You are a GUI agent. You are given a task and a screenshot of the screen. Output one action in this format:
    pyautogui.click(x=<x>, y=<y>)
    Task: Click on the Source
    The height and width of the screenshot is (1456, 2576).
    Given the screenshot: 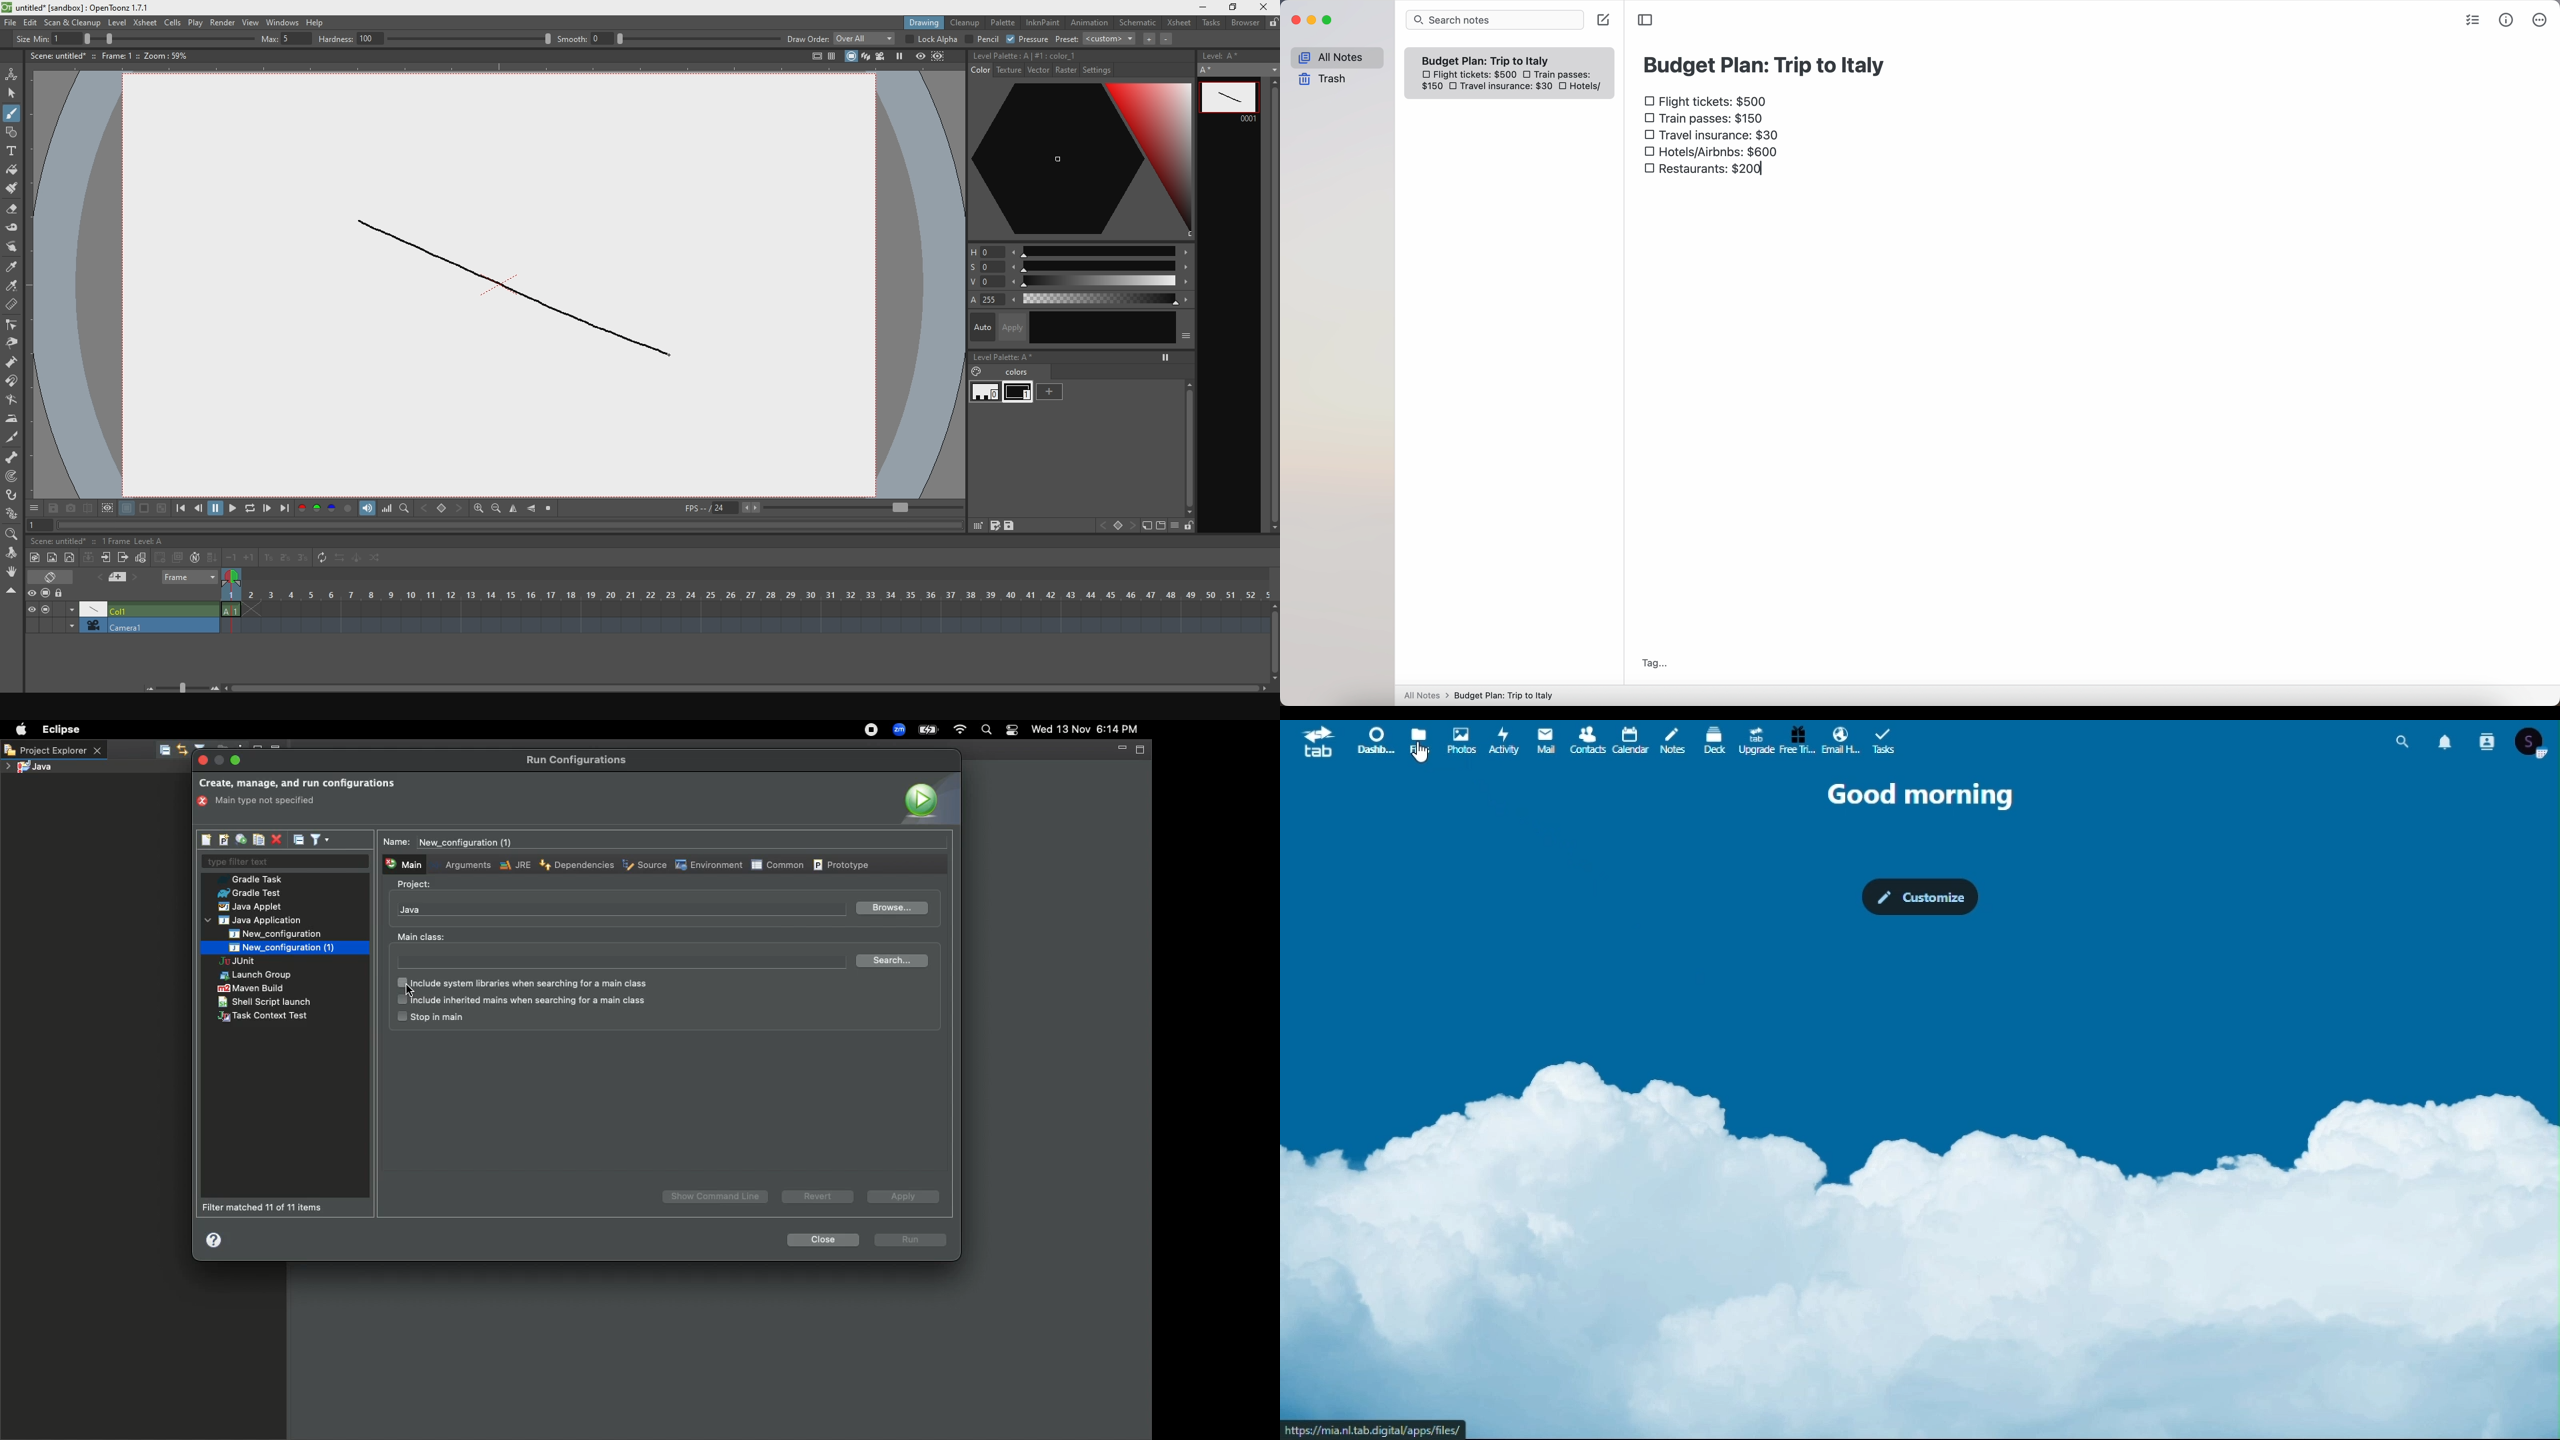 What is the action you would take?
    pyautogui.click(x=643, y=866)
    